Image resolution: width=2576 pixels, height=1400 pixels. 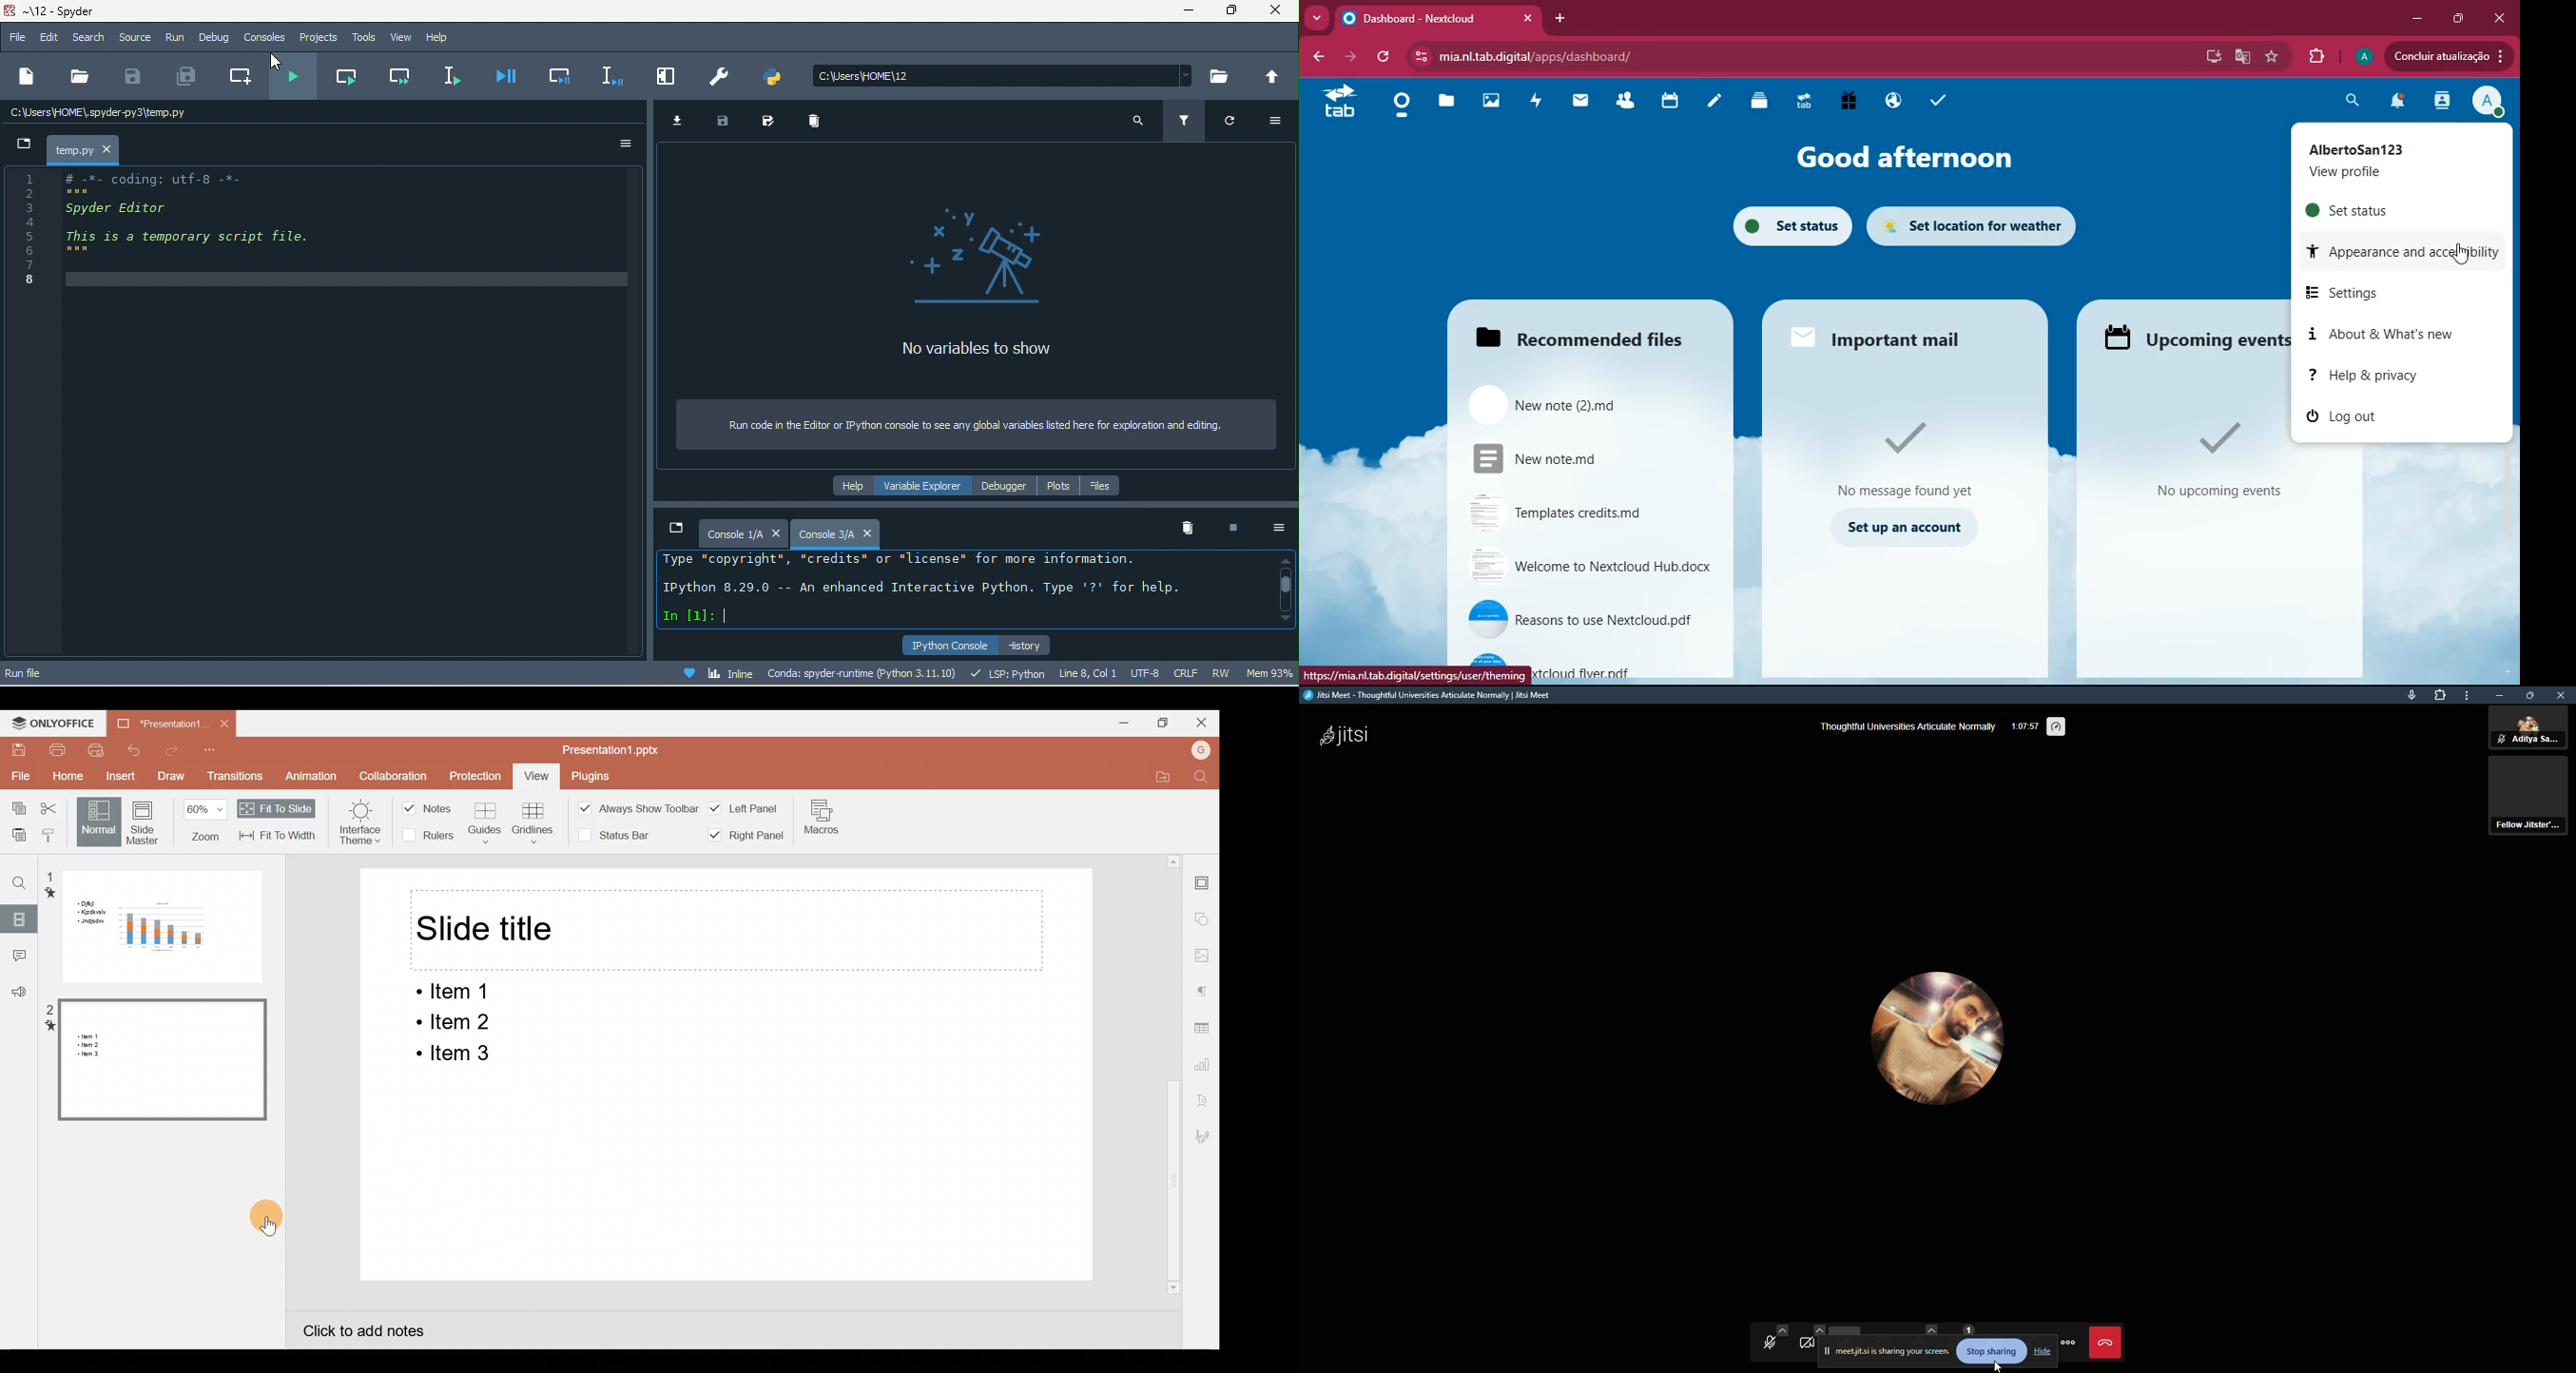 I want to click on conda spyder runtime, so click(x=865, y=672).